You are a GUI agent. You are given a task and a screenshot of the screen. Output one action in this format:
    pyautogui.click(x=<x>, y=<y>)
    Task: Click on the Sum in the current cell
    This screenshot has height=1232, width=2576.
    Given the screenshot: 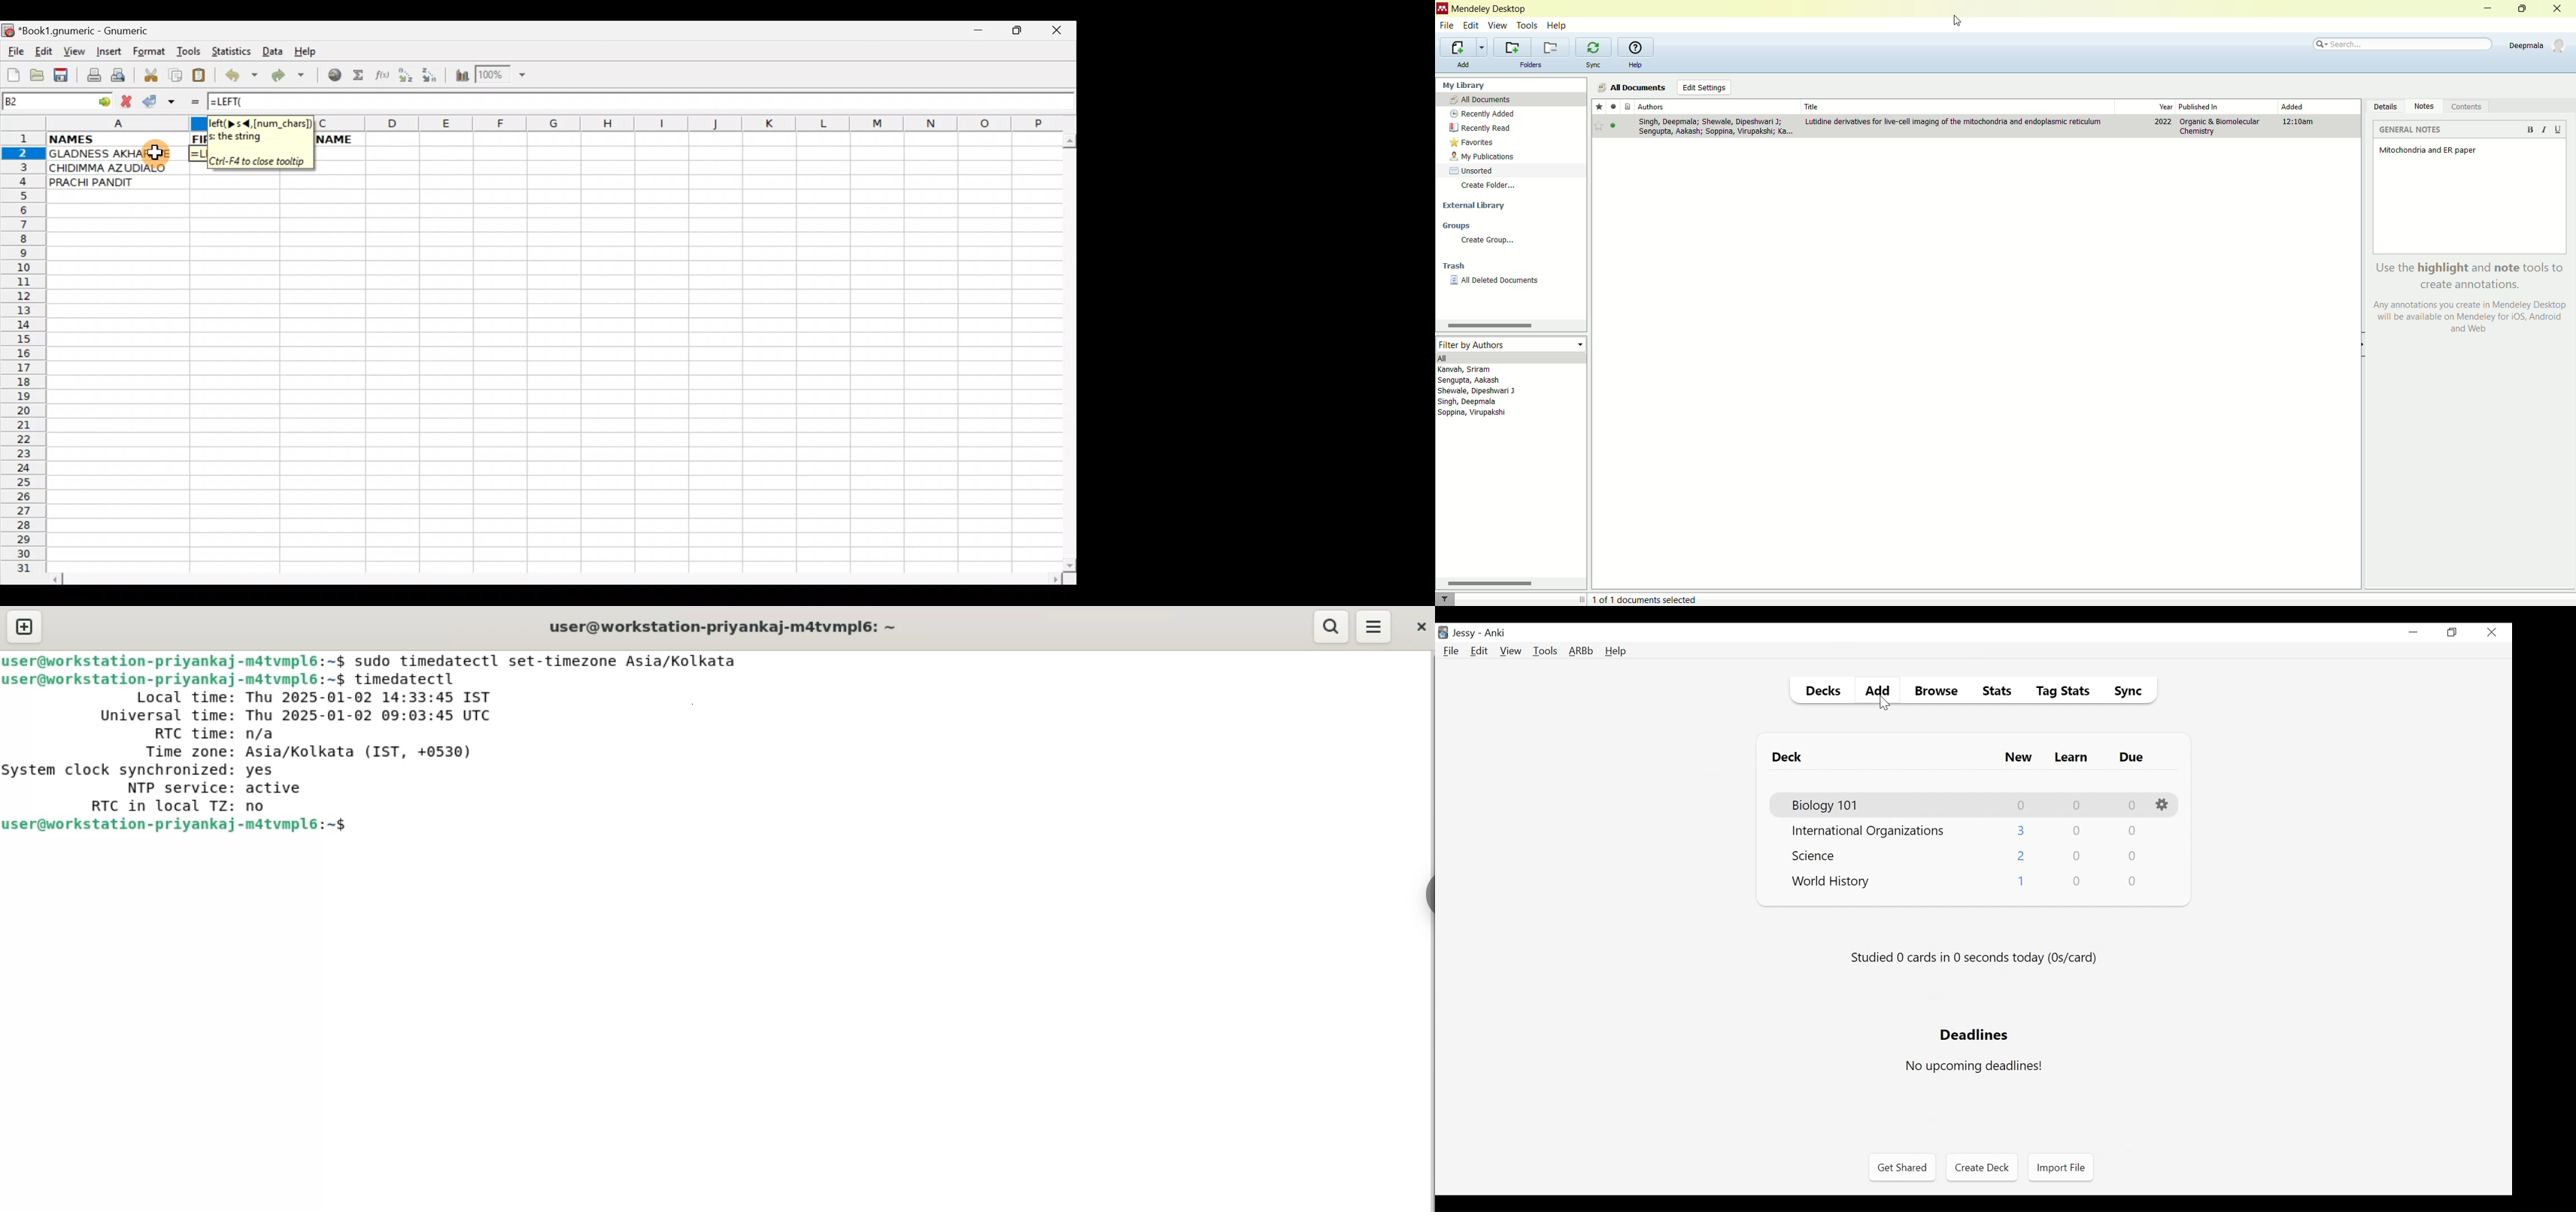 What is the action you would take?
    pyautogui.click(x=362, y=76)
    